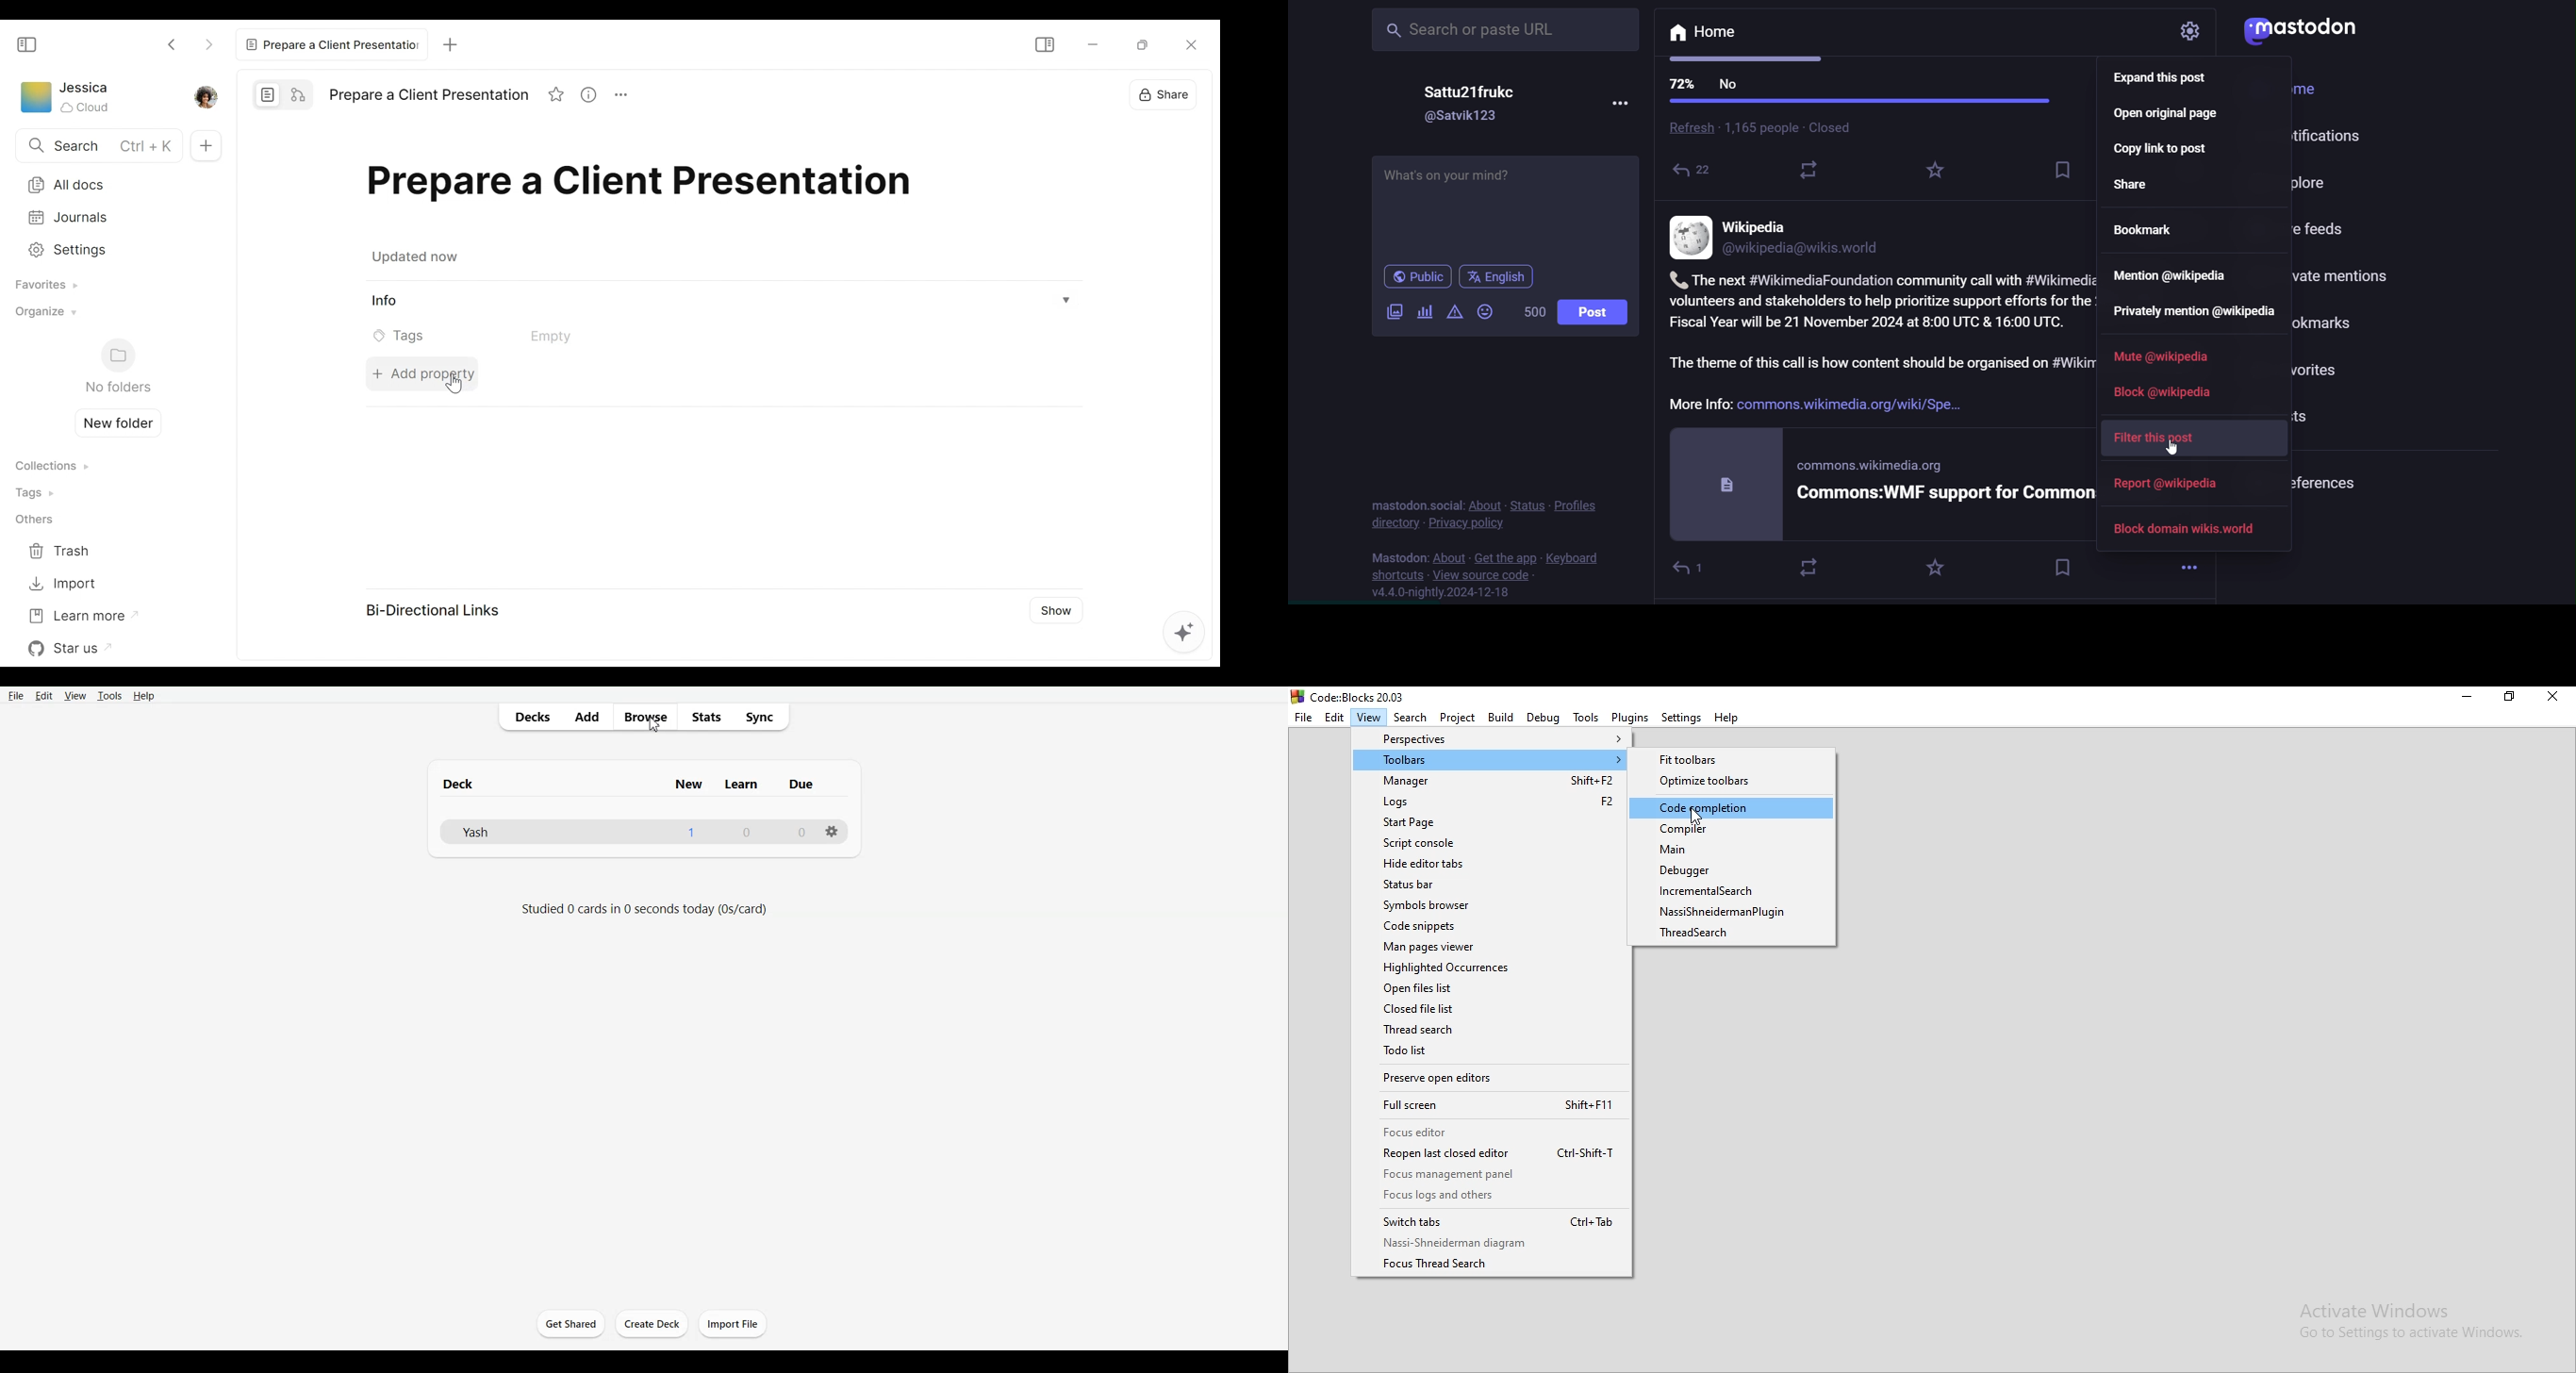 Image resolution: width=2576 pixels, height=1400 pixels. I want to click on name, so click(1758, 226).